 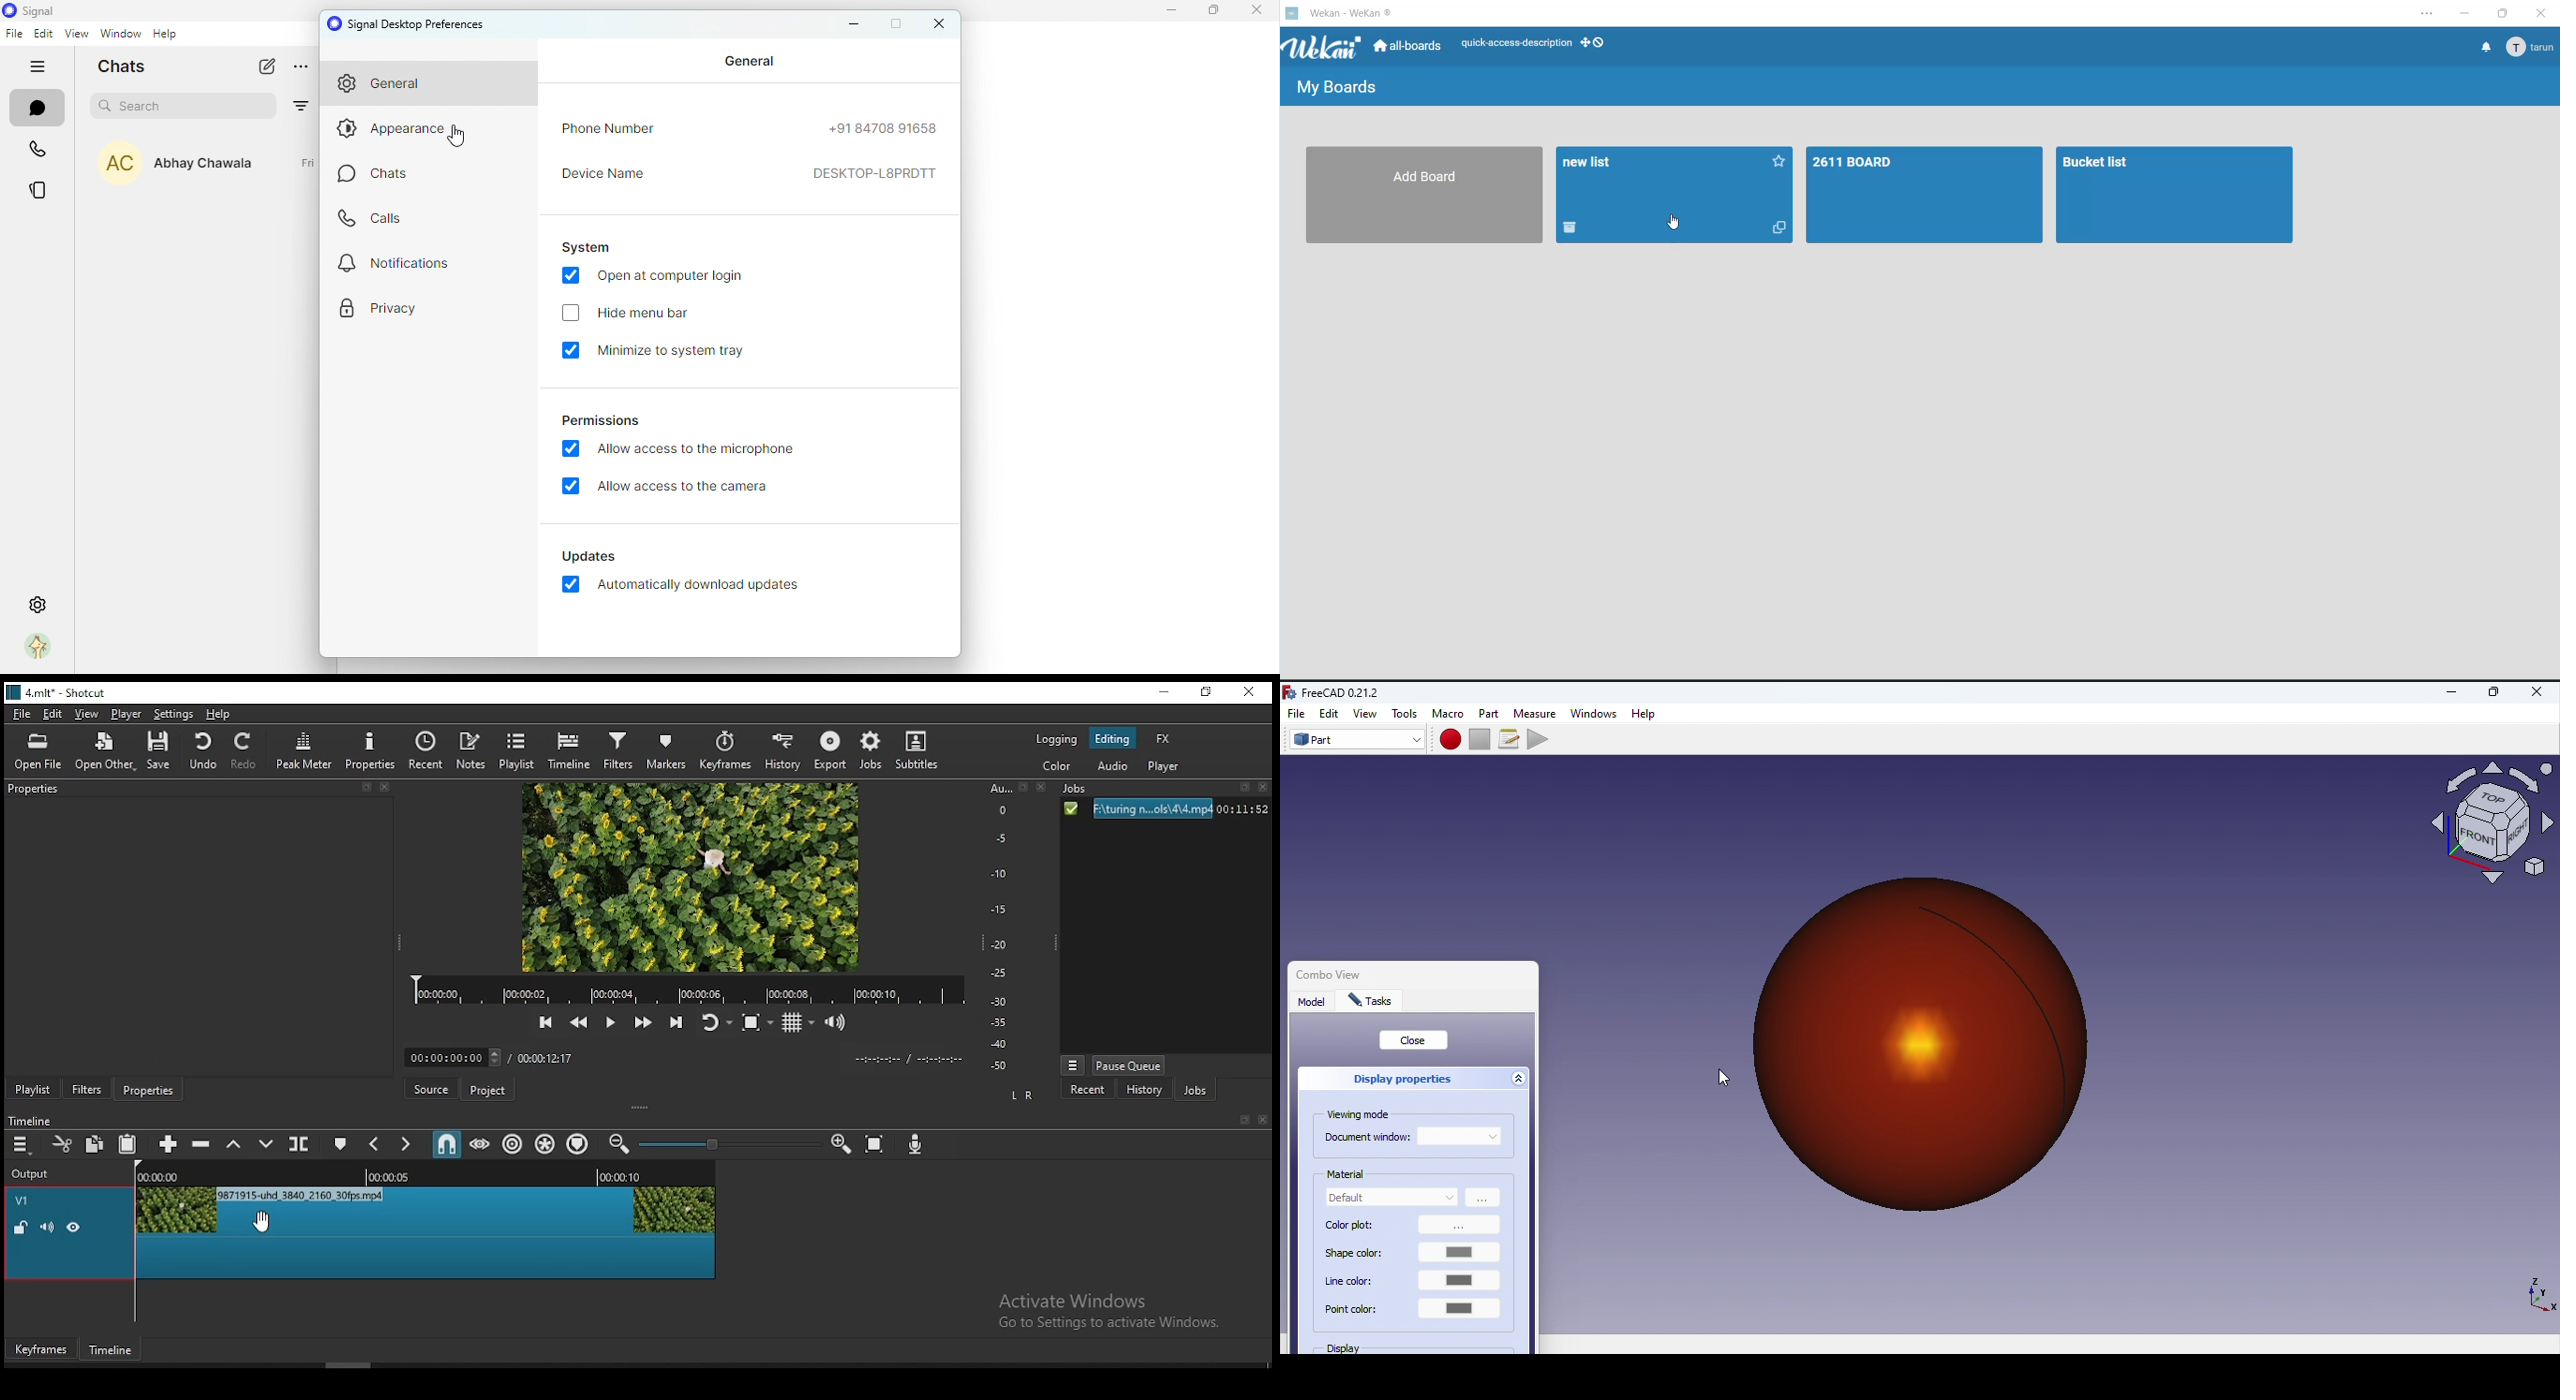 I want to click on Part, so click(x=1491, y=713).